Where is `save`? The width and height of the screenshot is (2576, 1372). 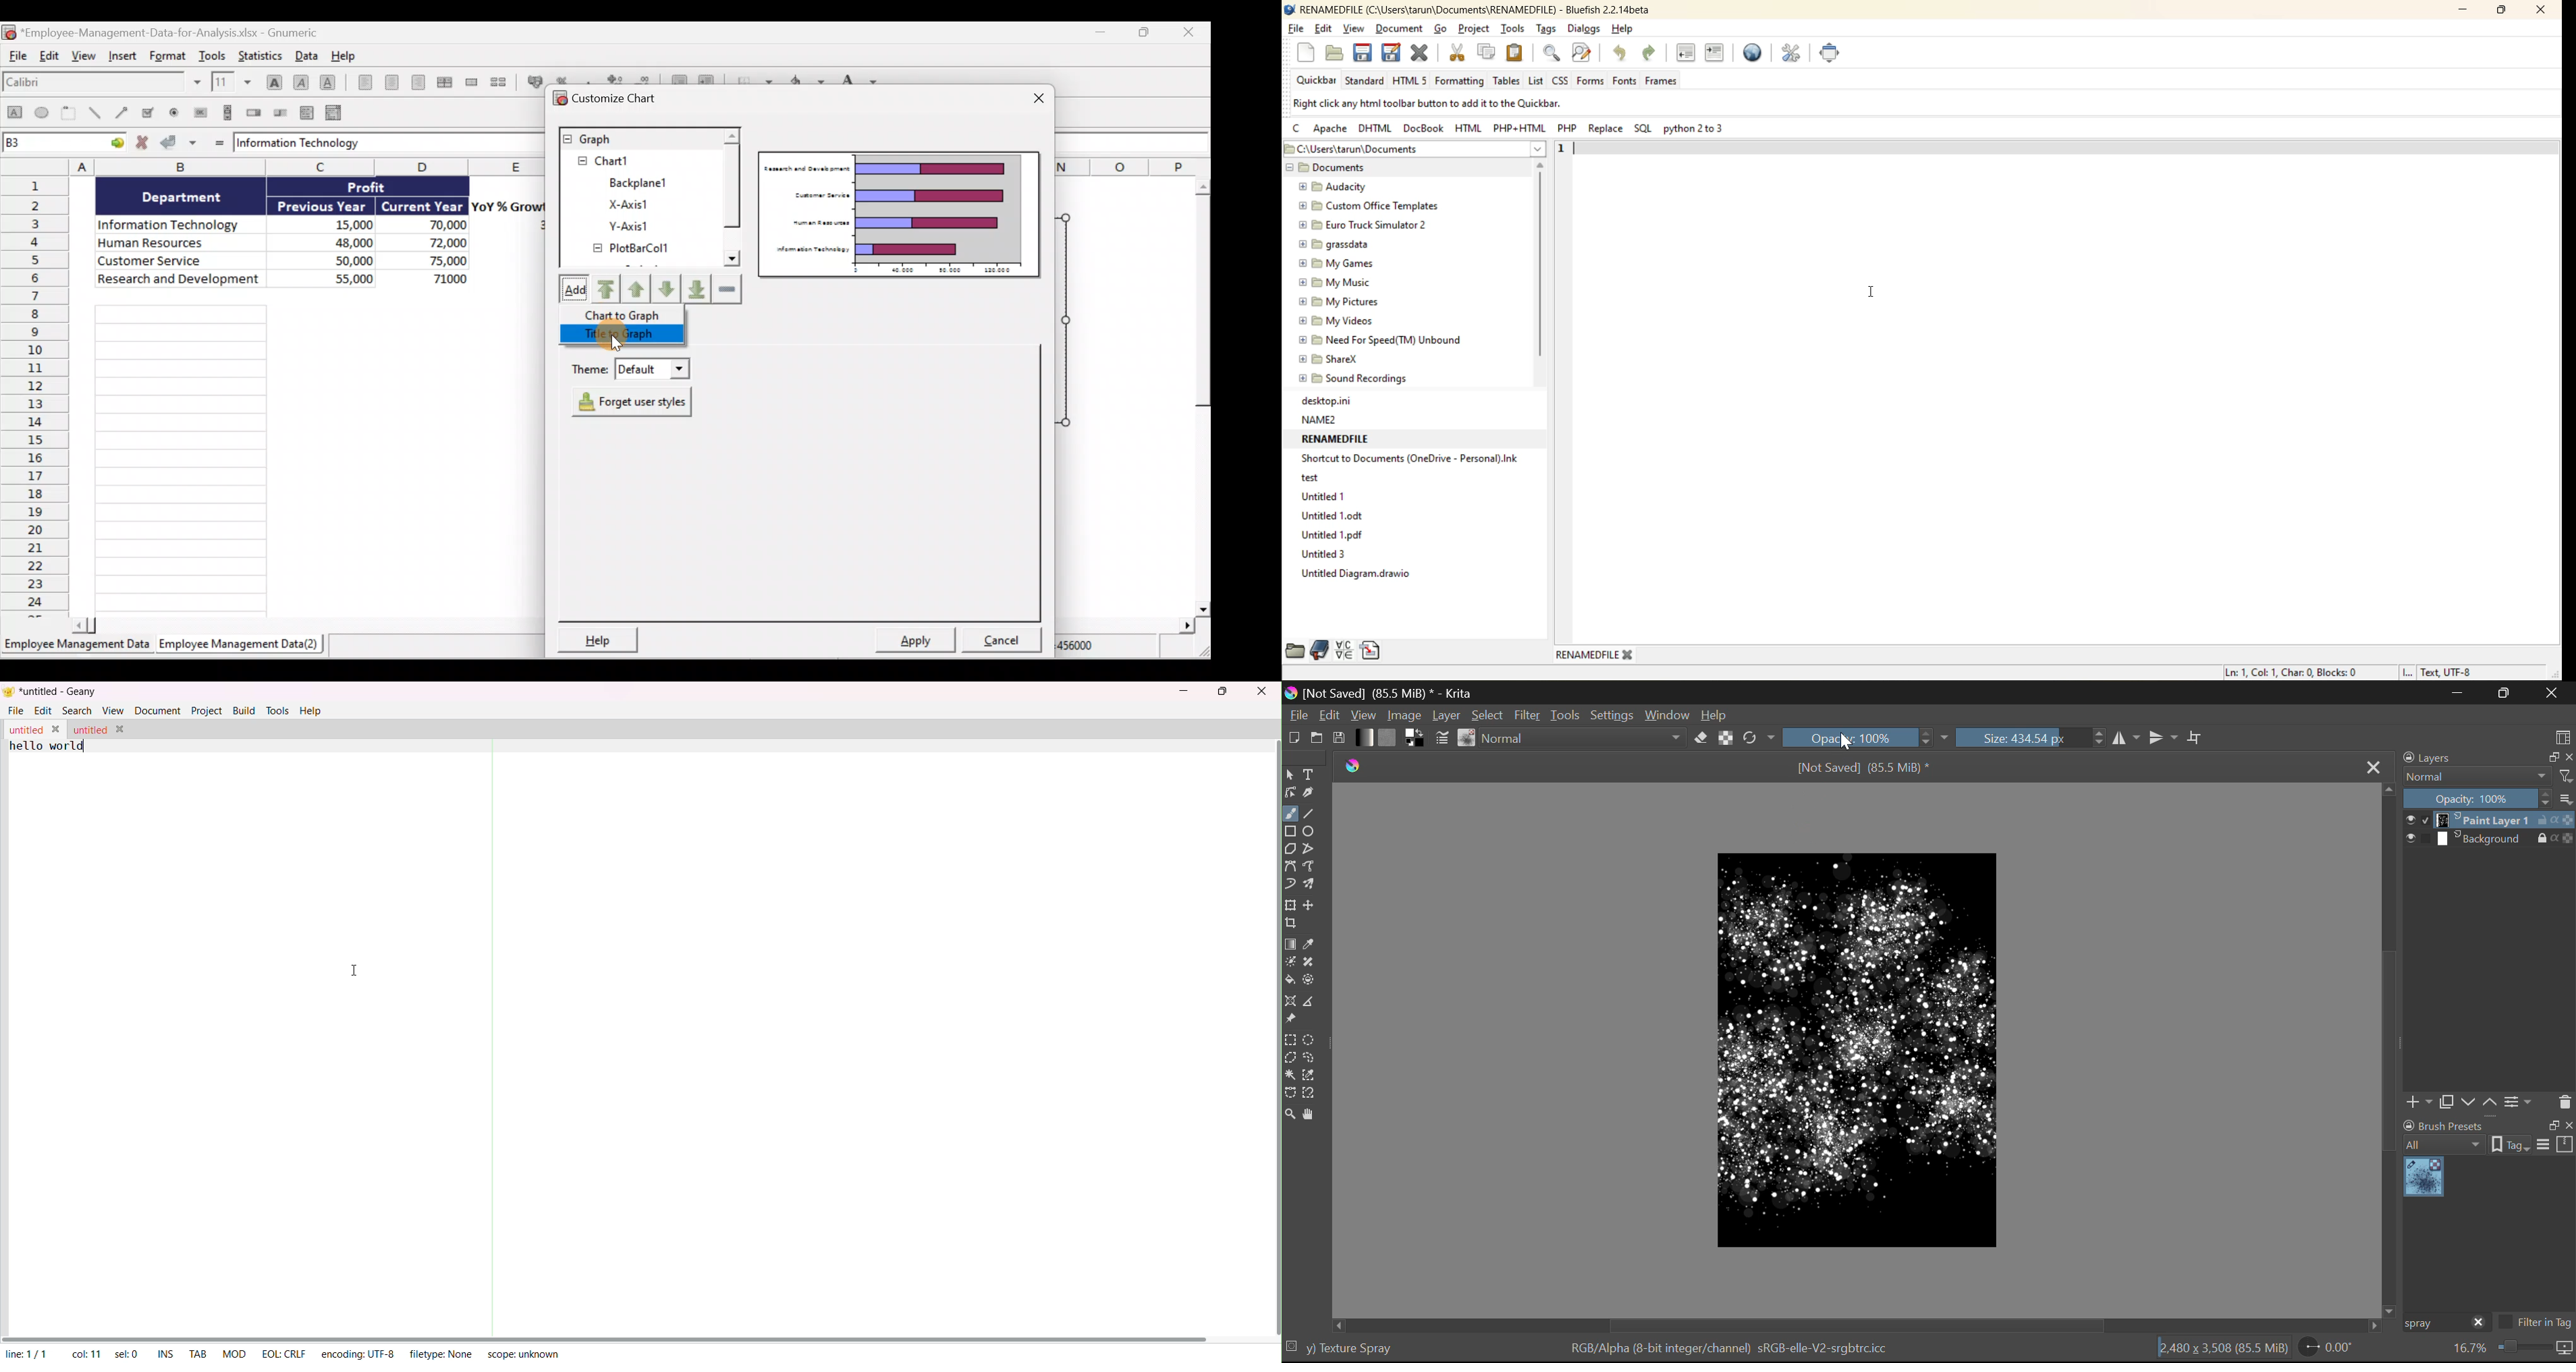
save is located at coordinates (1362, 53).